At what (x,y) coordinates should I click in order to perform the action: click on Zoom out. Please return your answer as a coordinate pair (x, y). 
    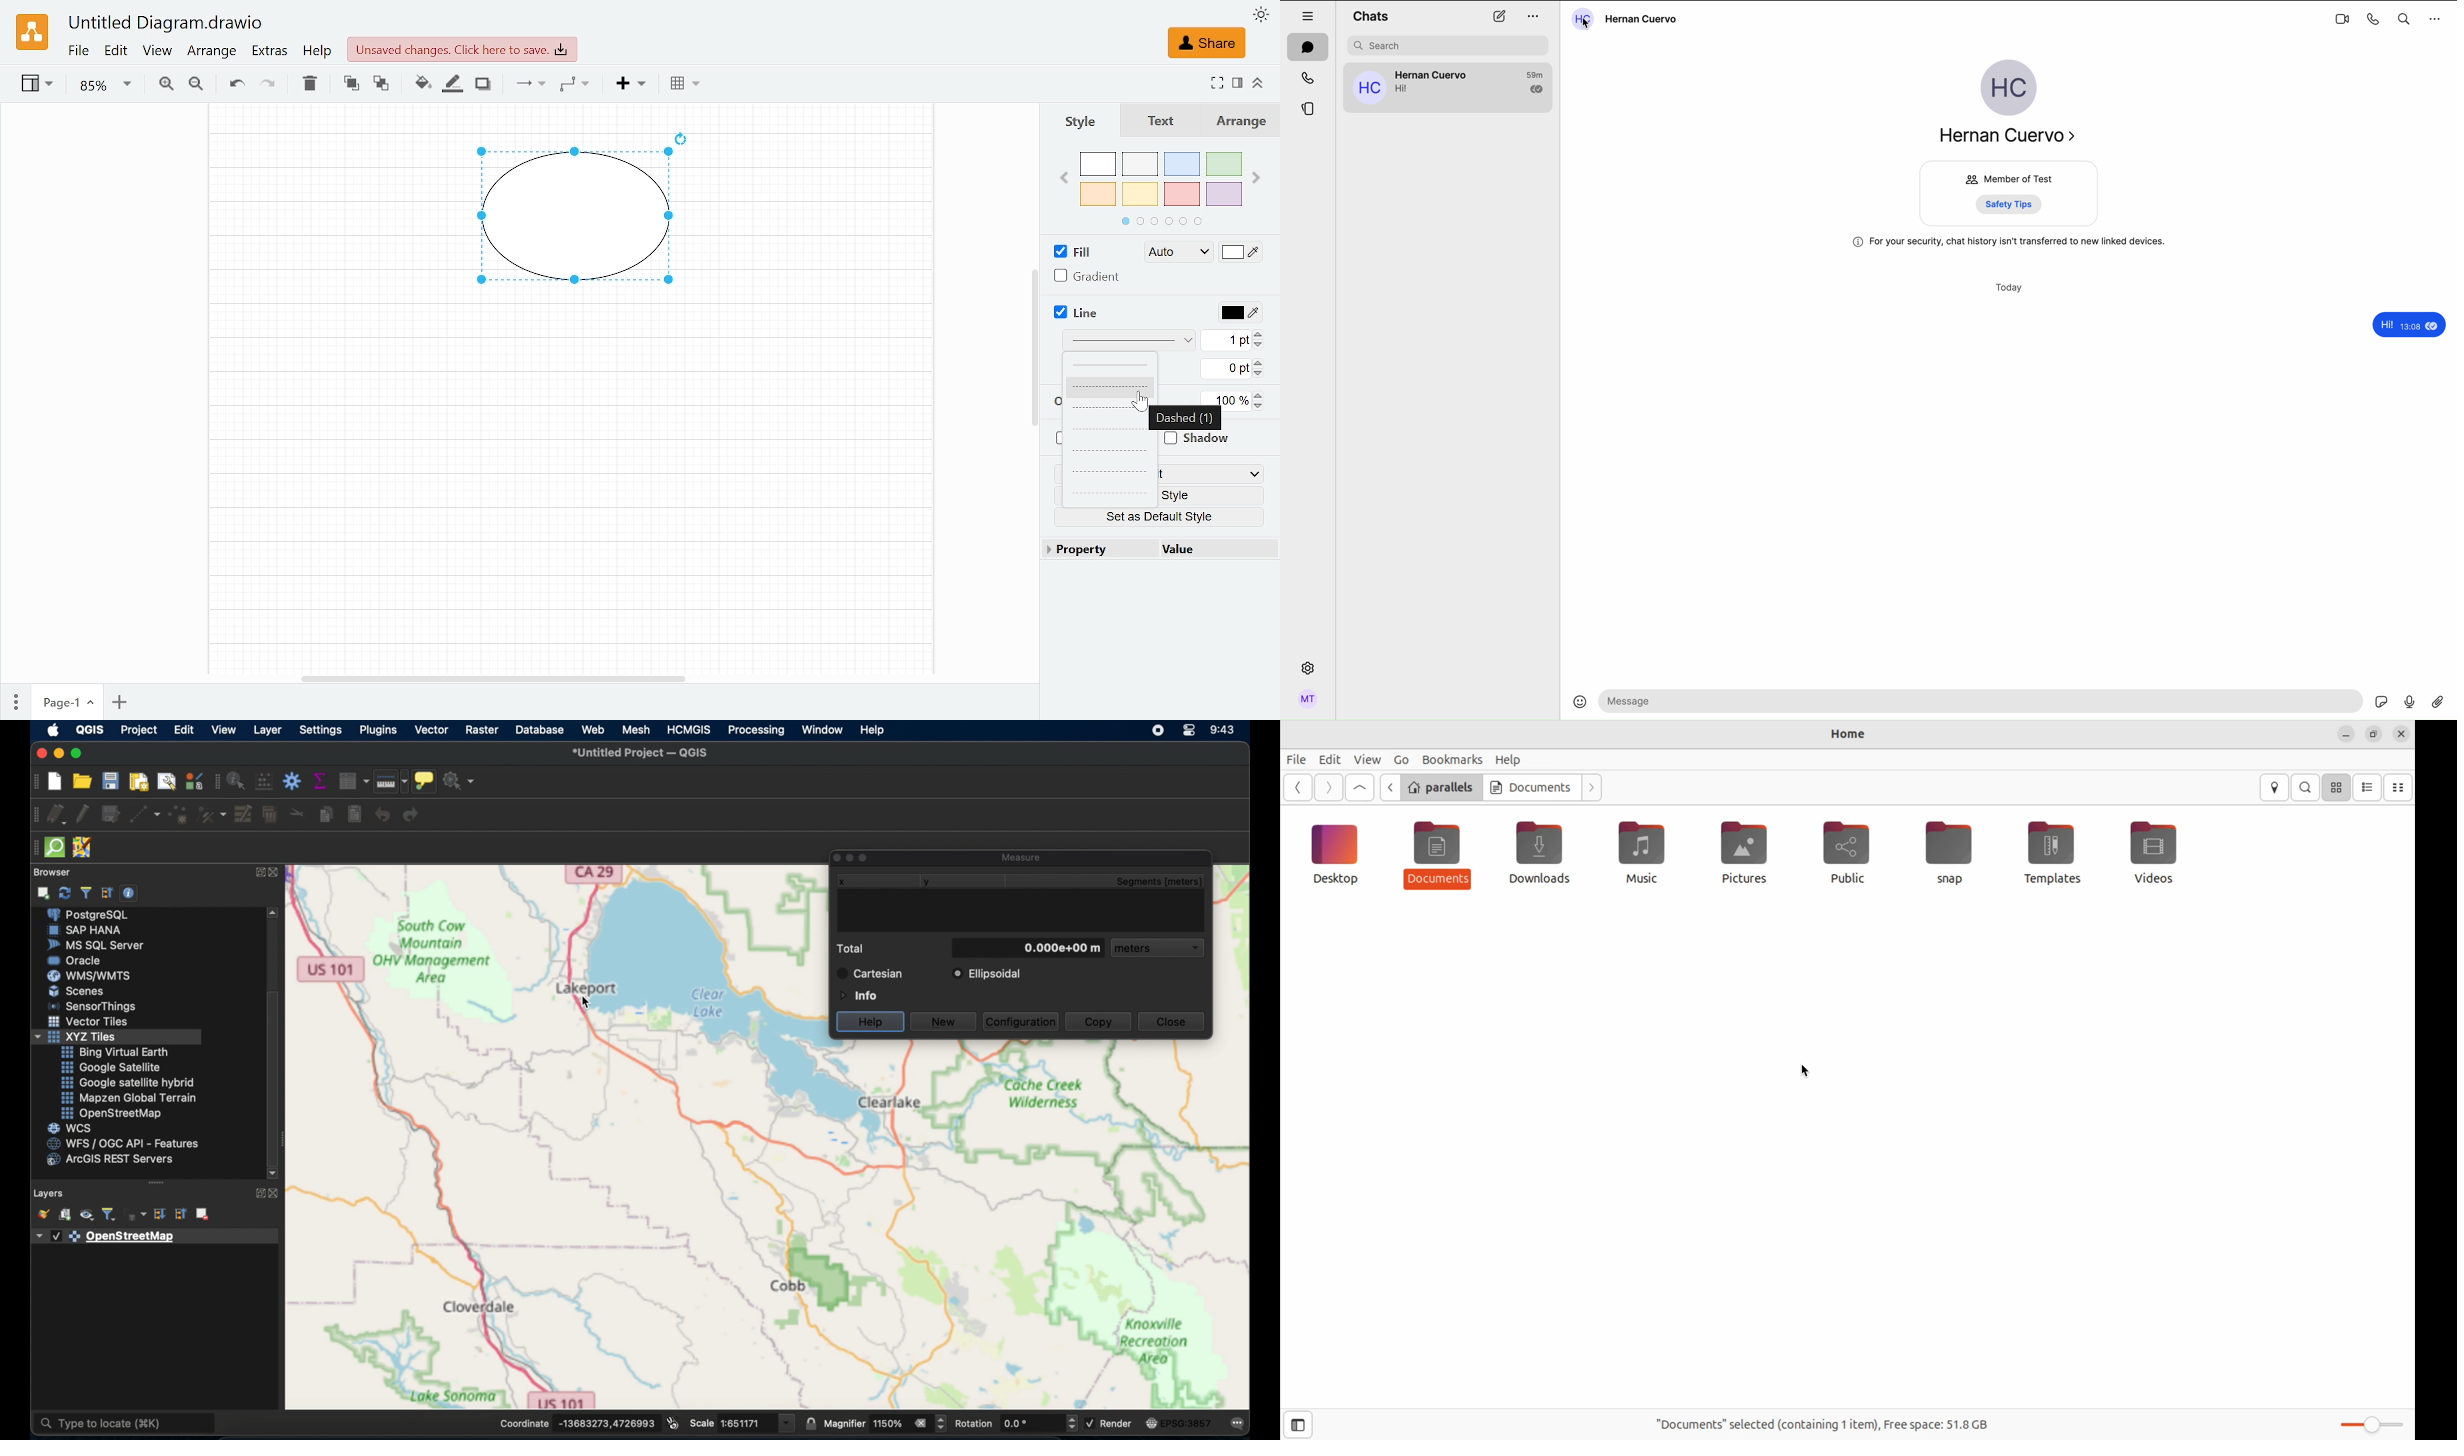
    Looking at the image, I should click on (199, 86).